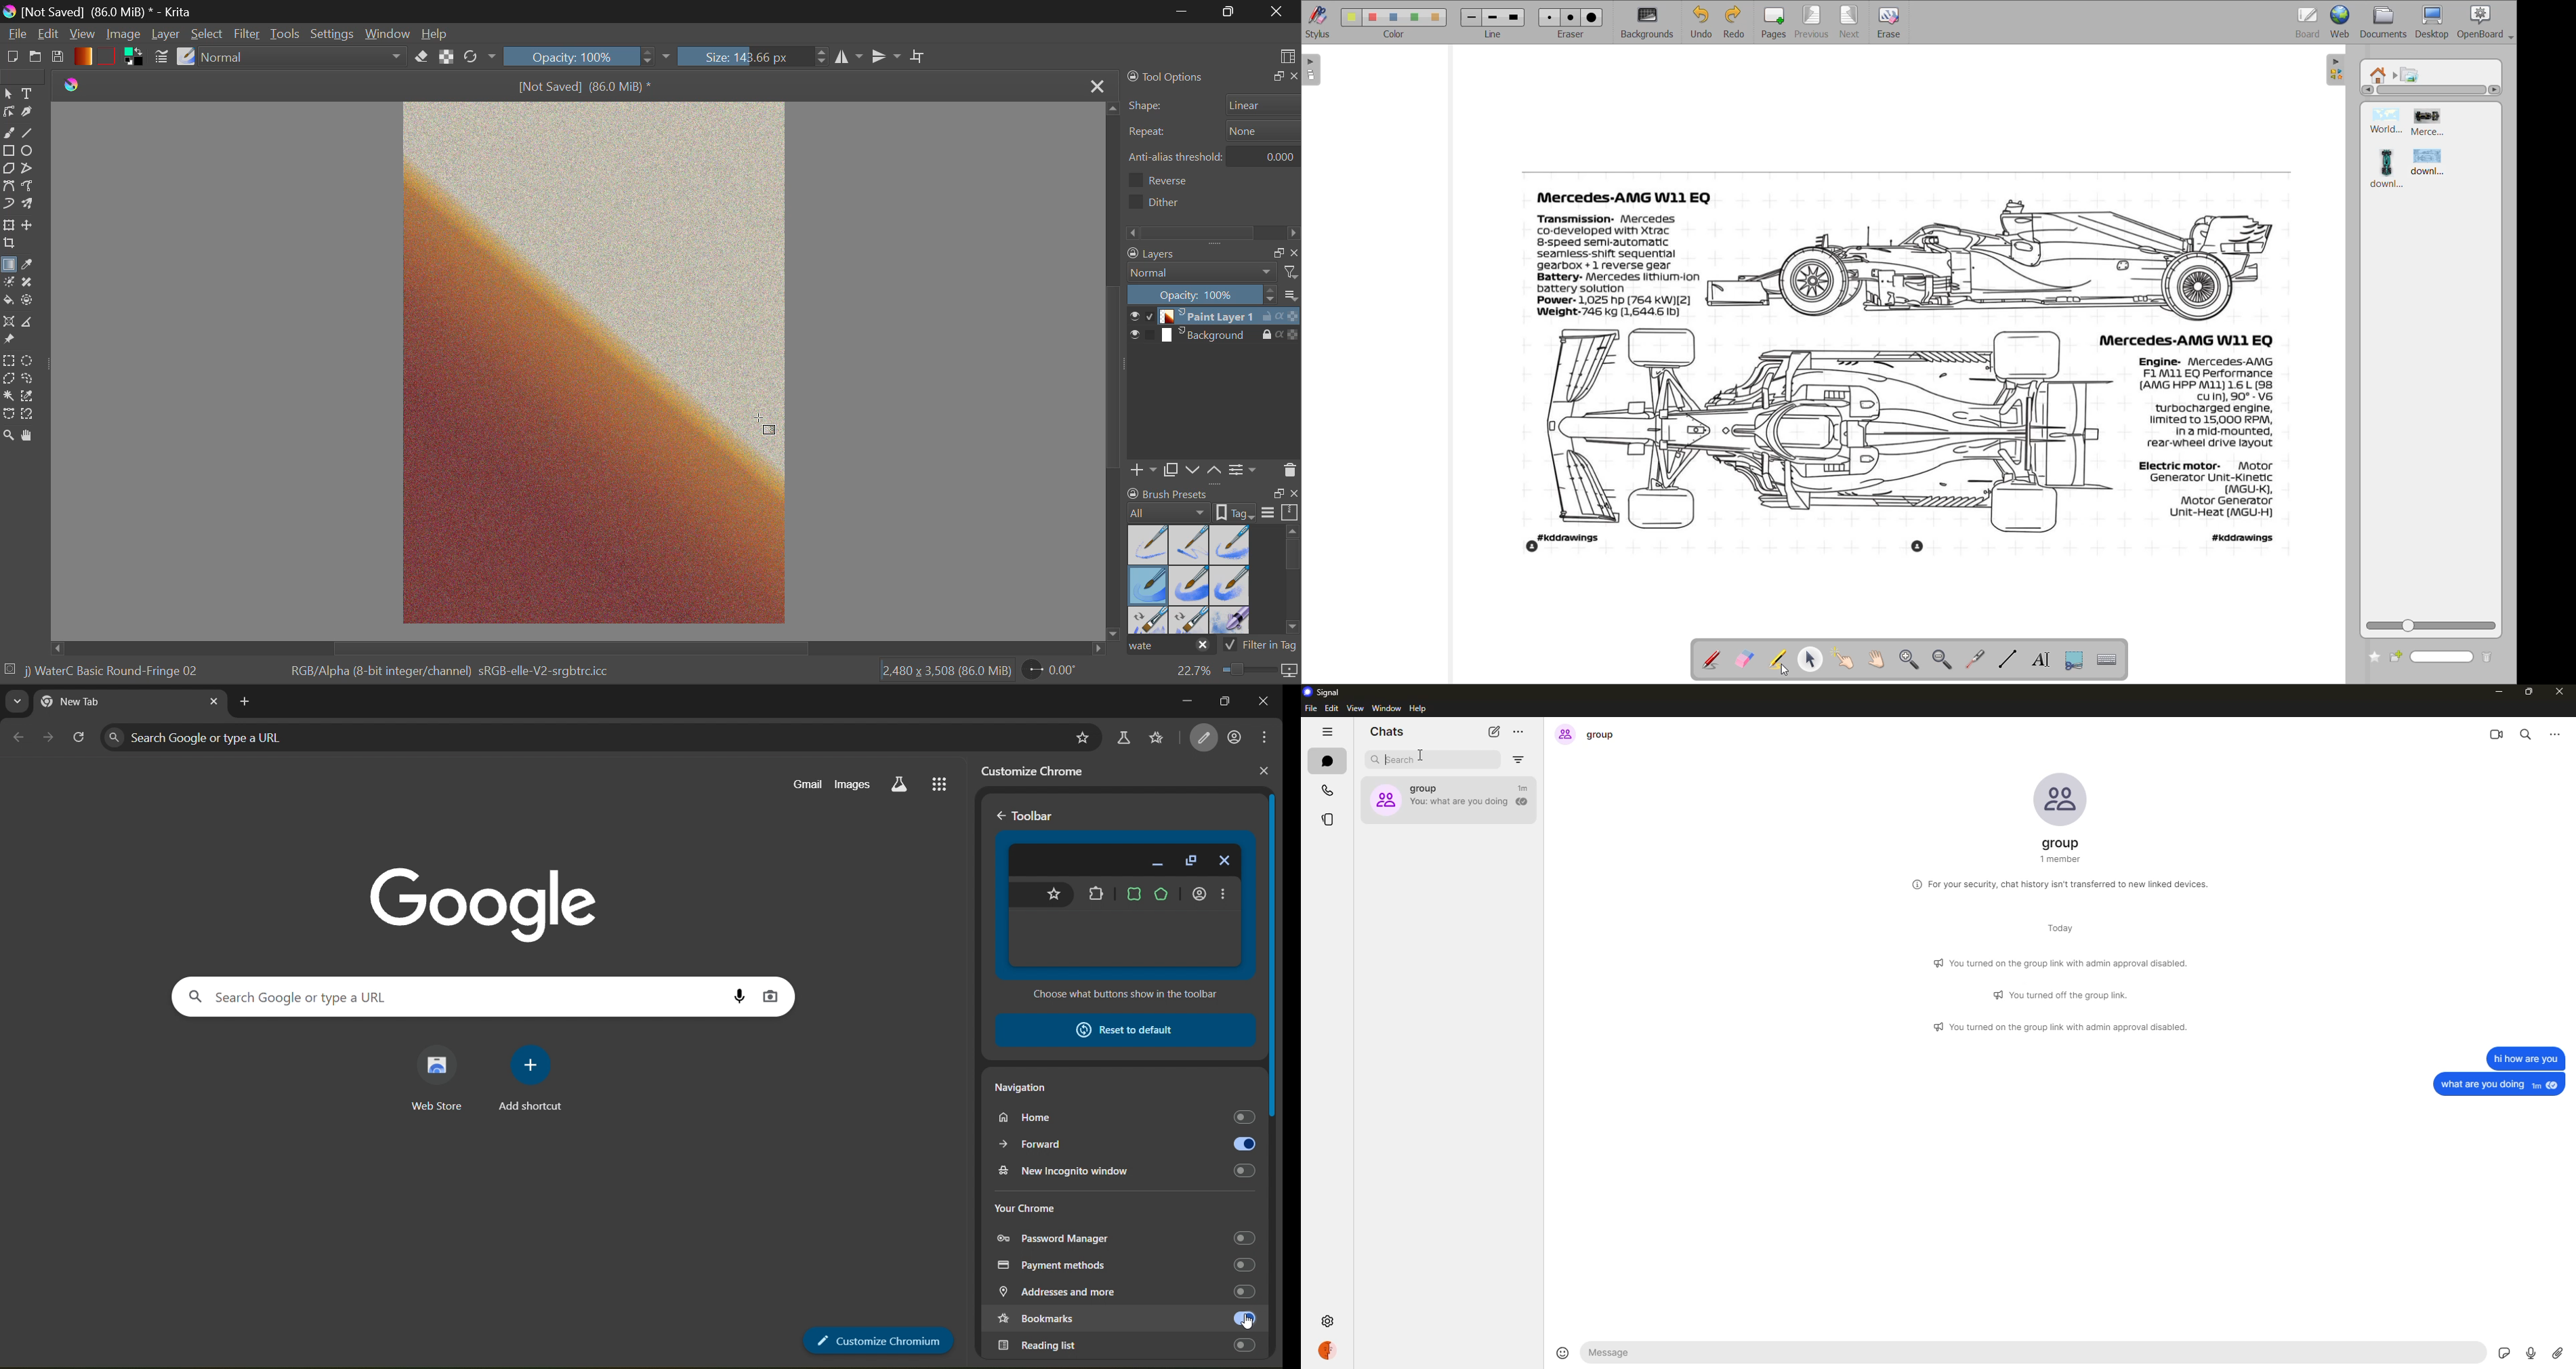  Describe the element at coordinates (2505, 1350) in the screenshot. I see `stickers` at that location.